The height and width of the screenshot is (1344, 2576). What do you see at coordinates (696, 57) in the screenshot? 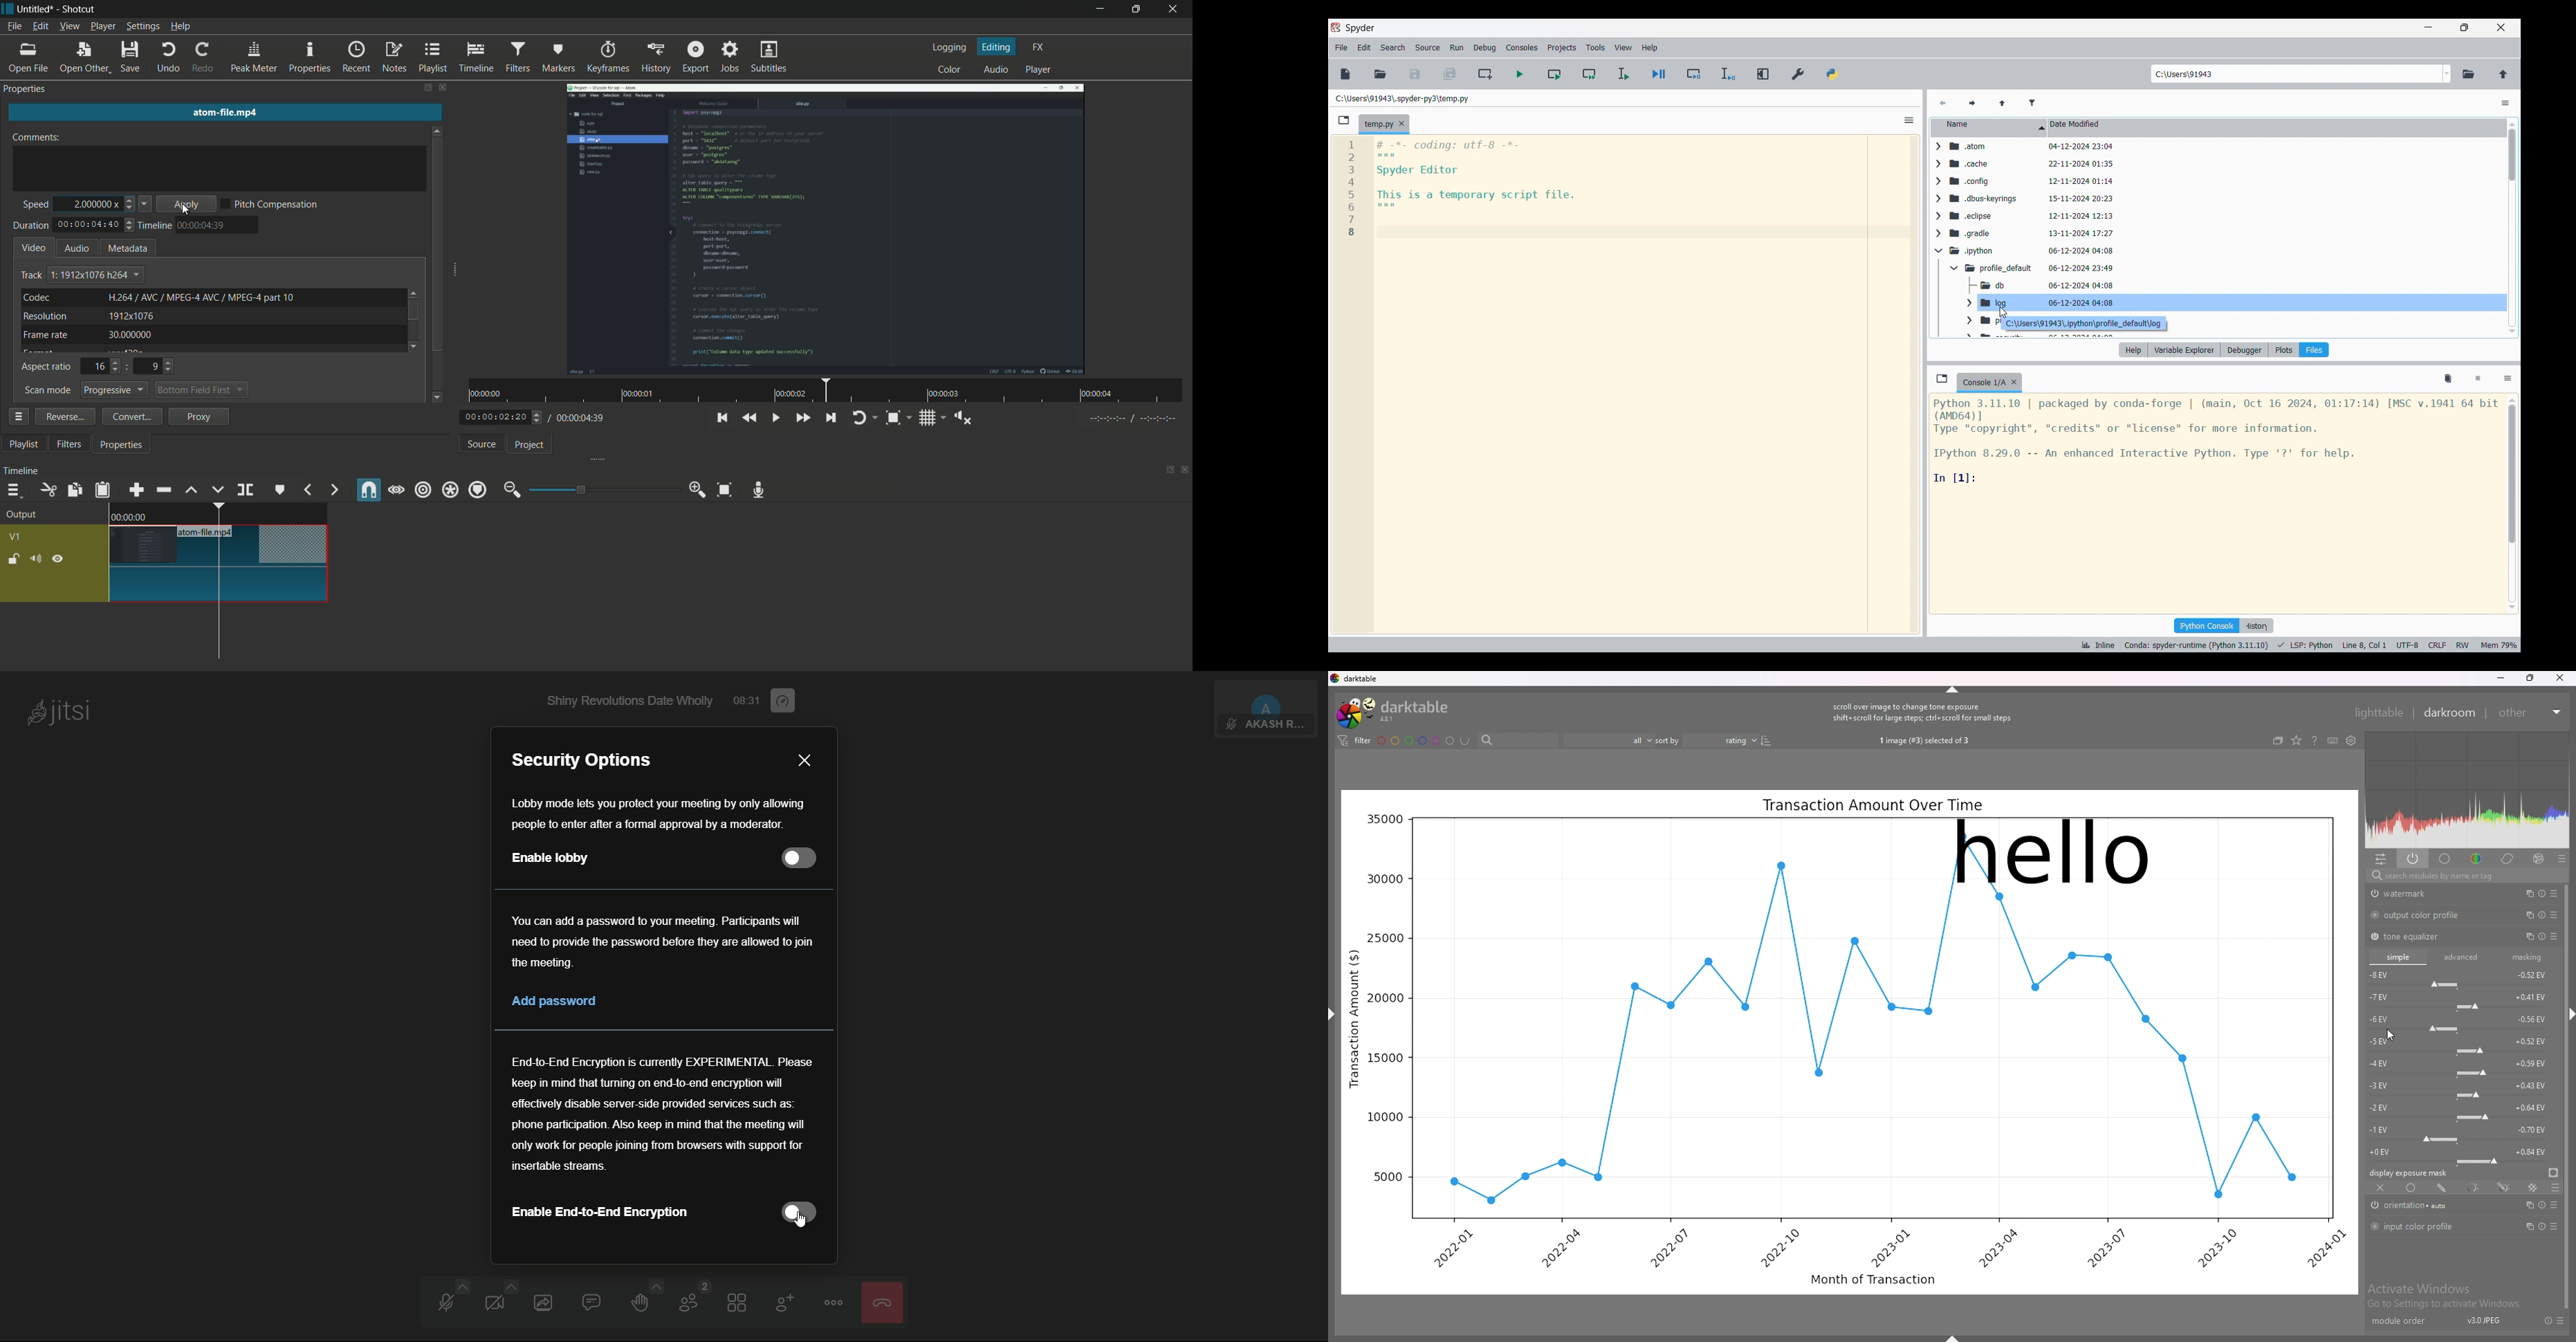
I see `export` at bounding box center [696, 57].